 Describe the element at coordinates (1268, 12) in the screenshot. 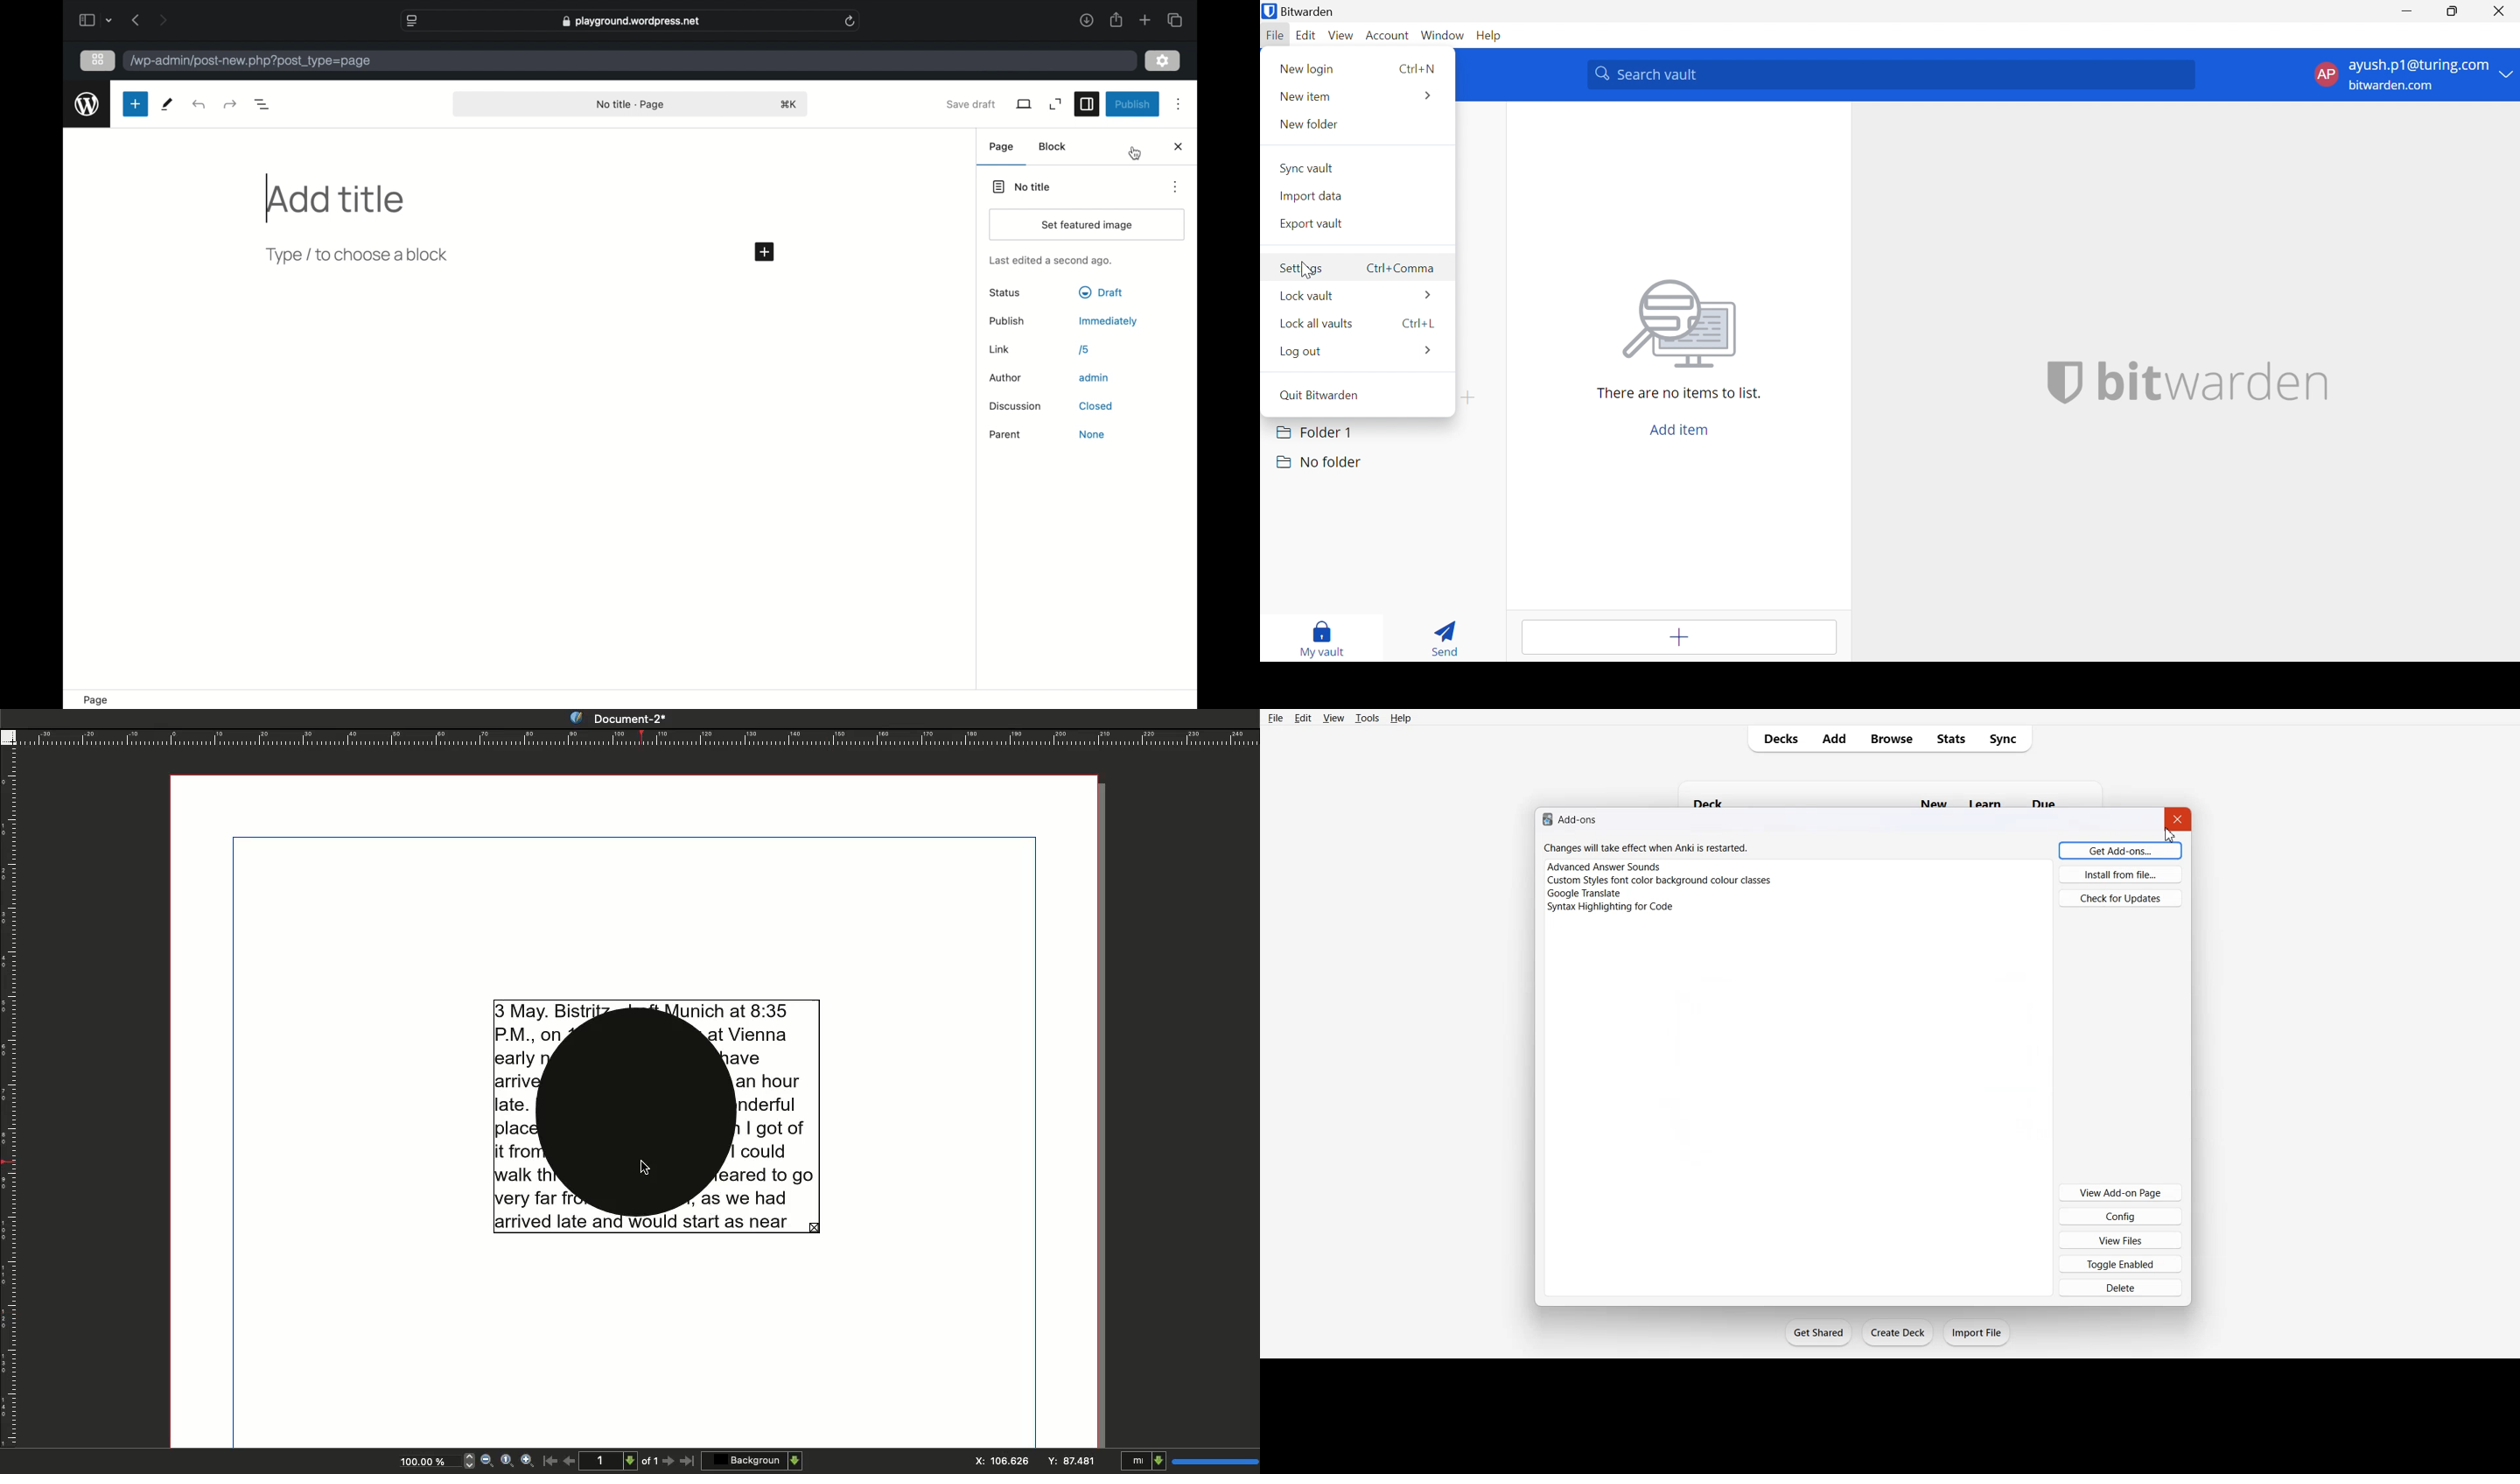

I see `bitwarden logo` at that location.